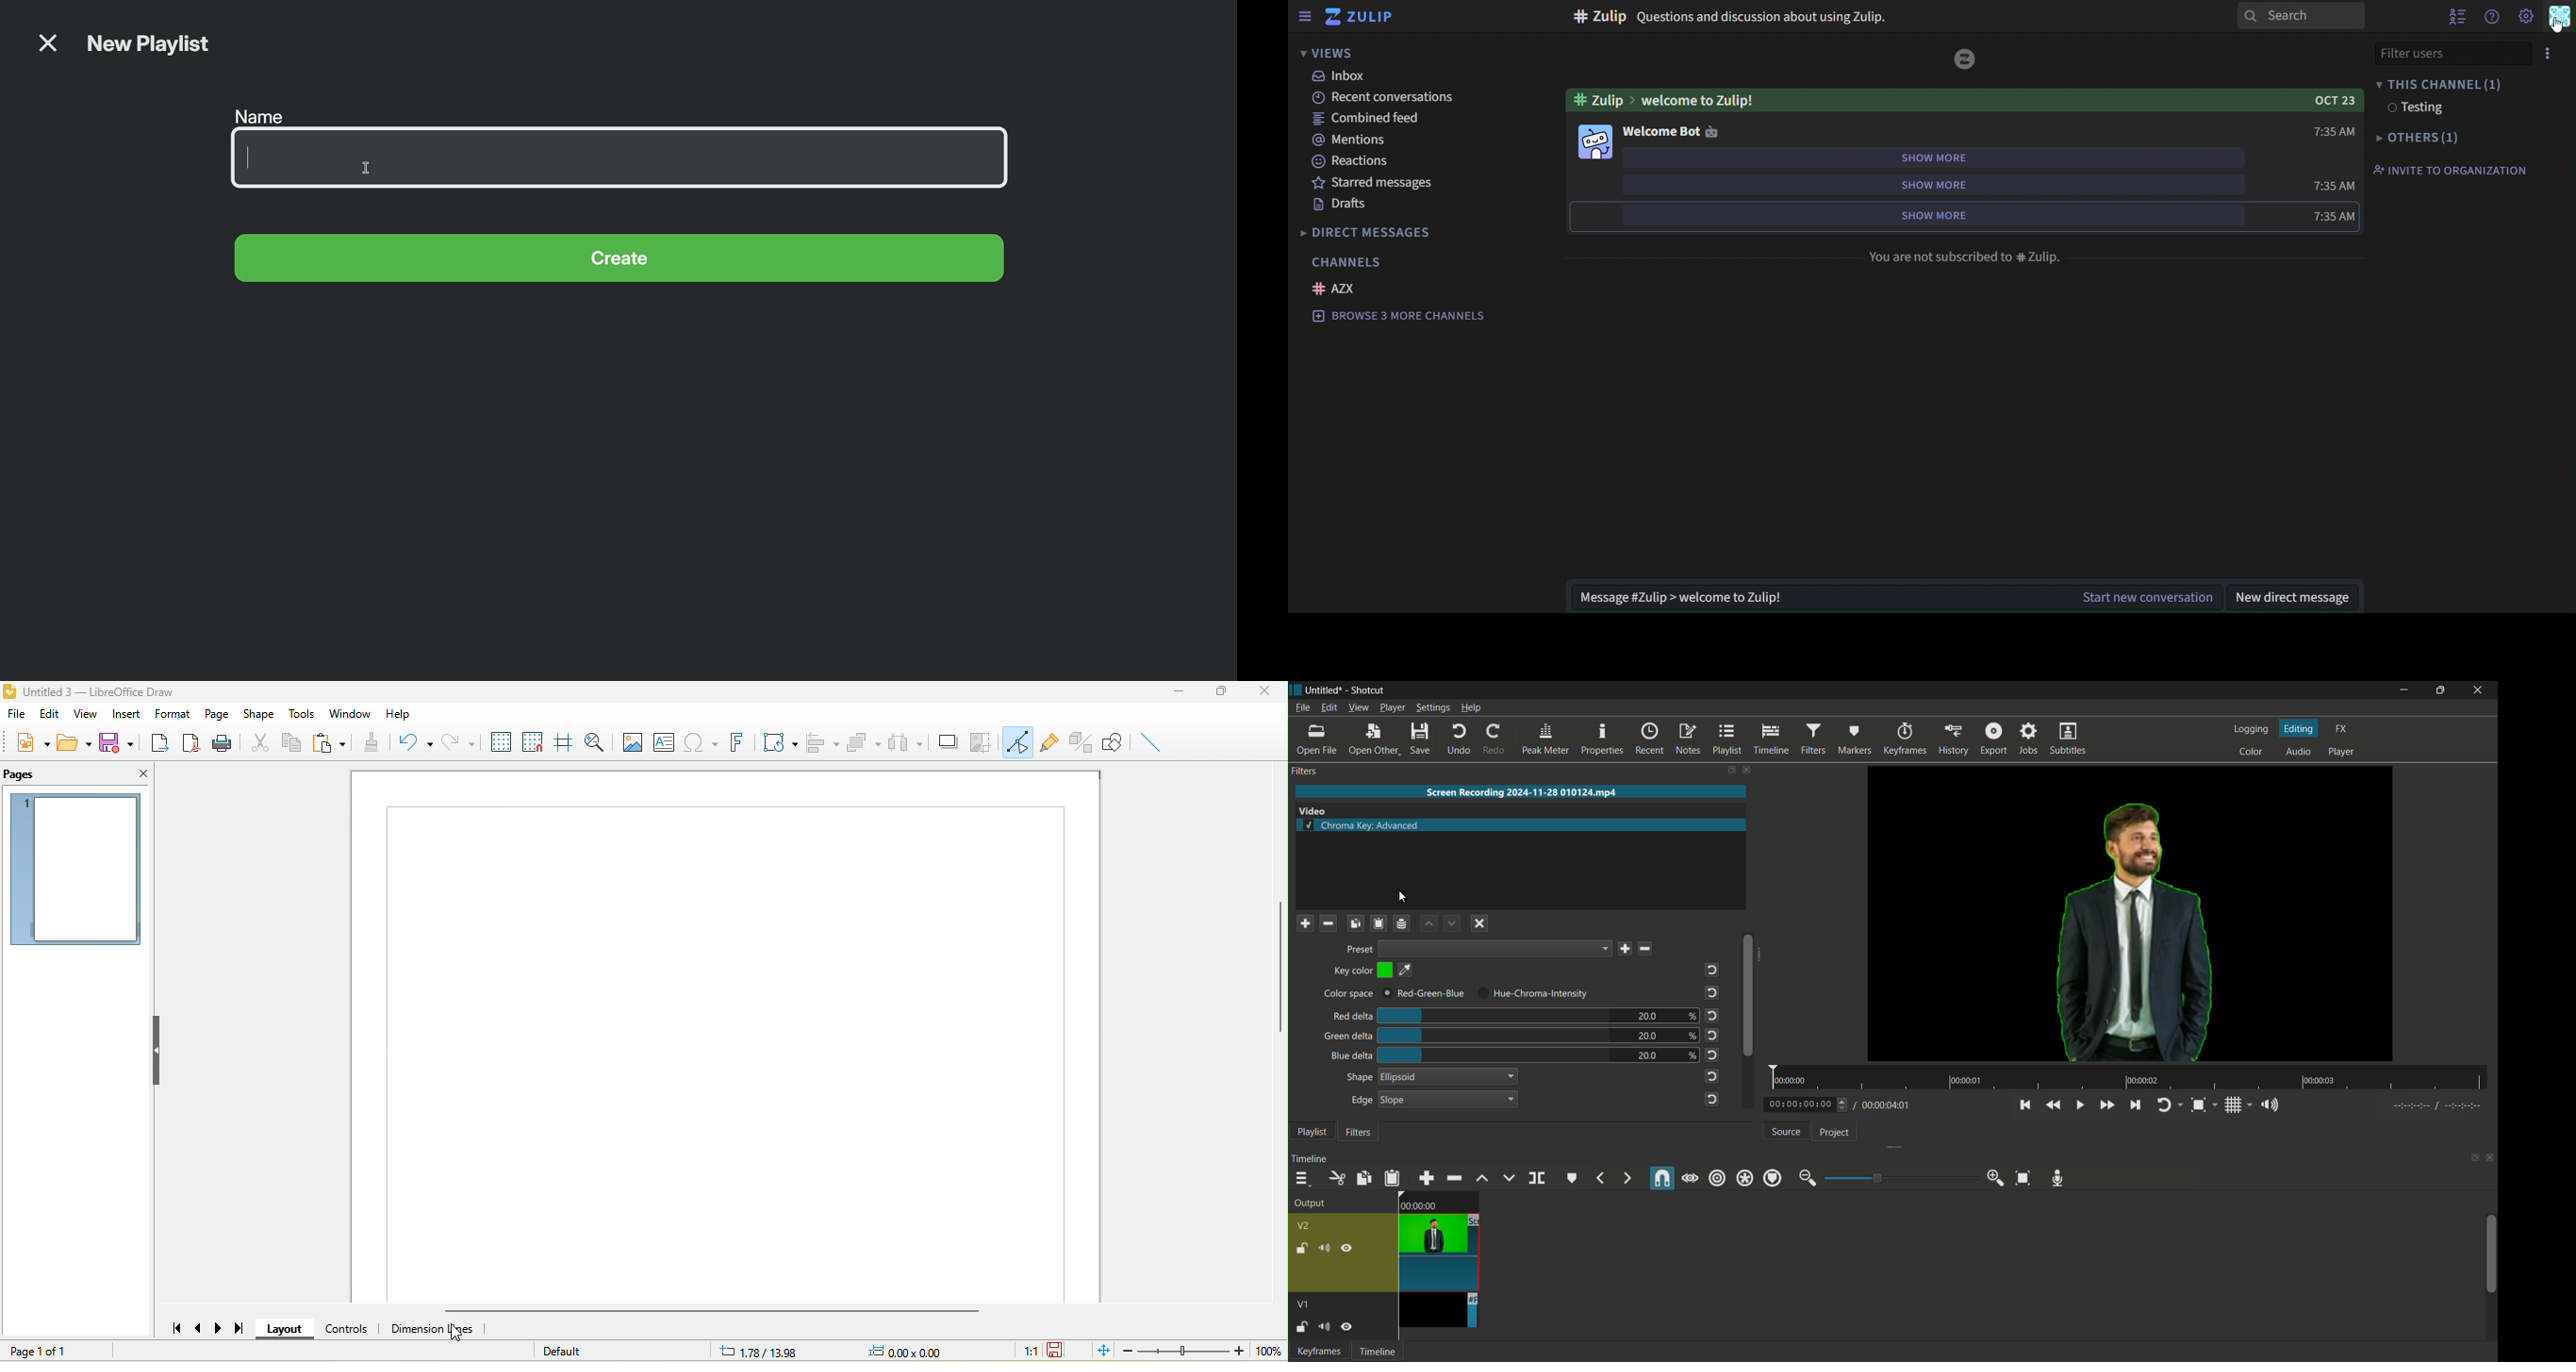 The width and height of the screenshot is (2576, 1372). What do you see at coordinates (502, 740) in the screenshot?
I see `display to grid` at bounding box center [502, 740].